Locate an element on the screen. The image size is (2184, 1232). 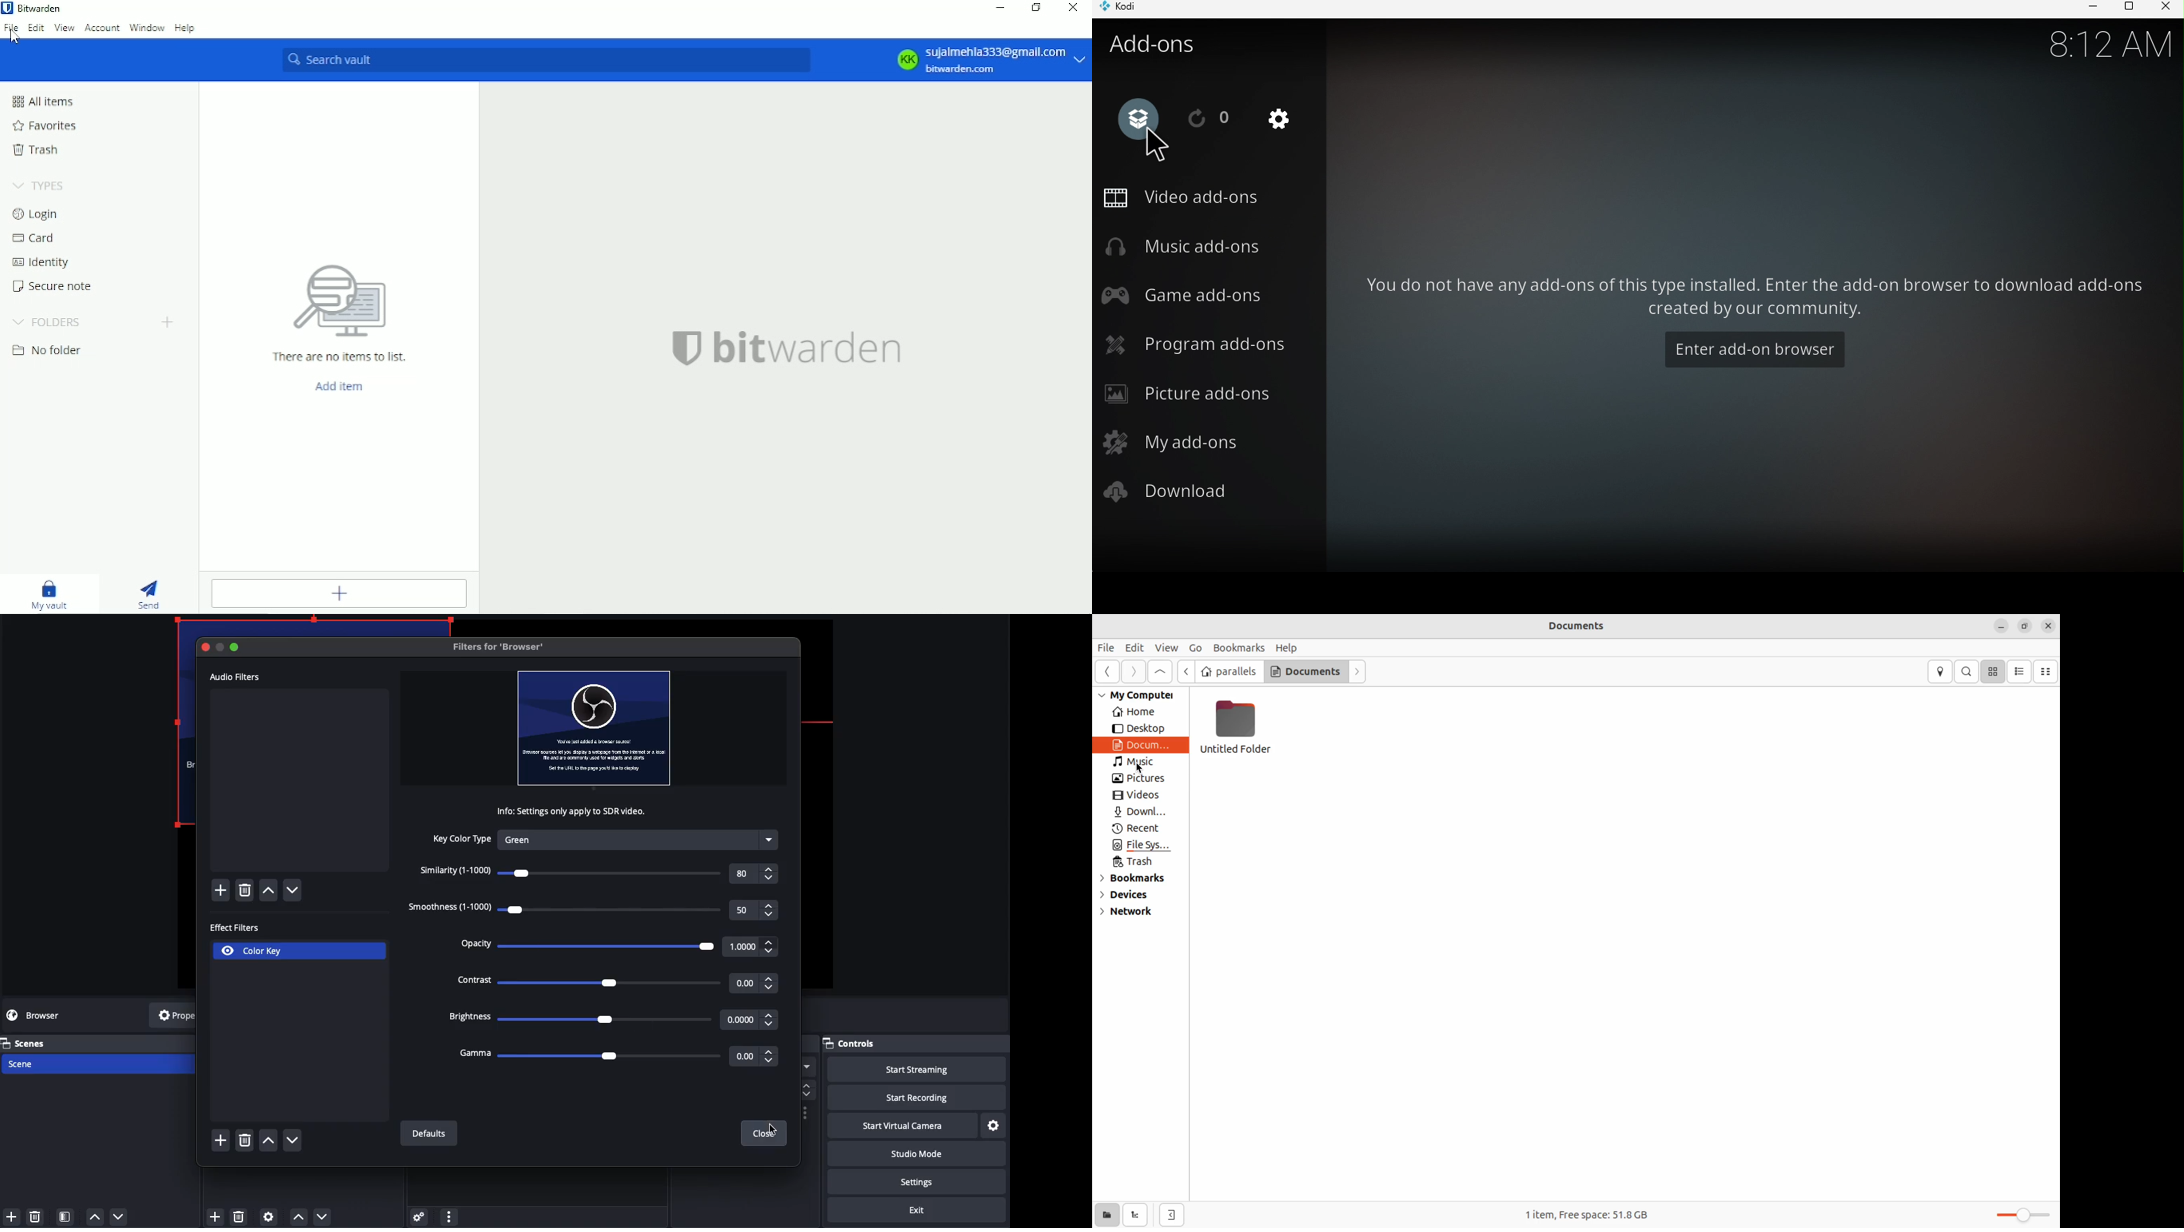
back is located at coordinates (1186, 670).